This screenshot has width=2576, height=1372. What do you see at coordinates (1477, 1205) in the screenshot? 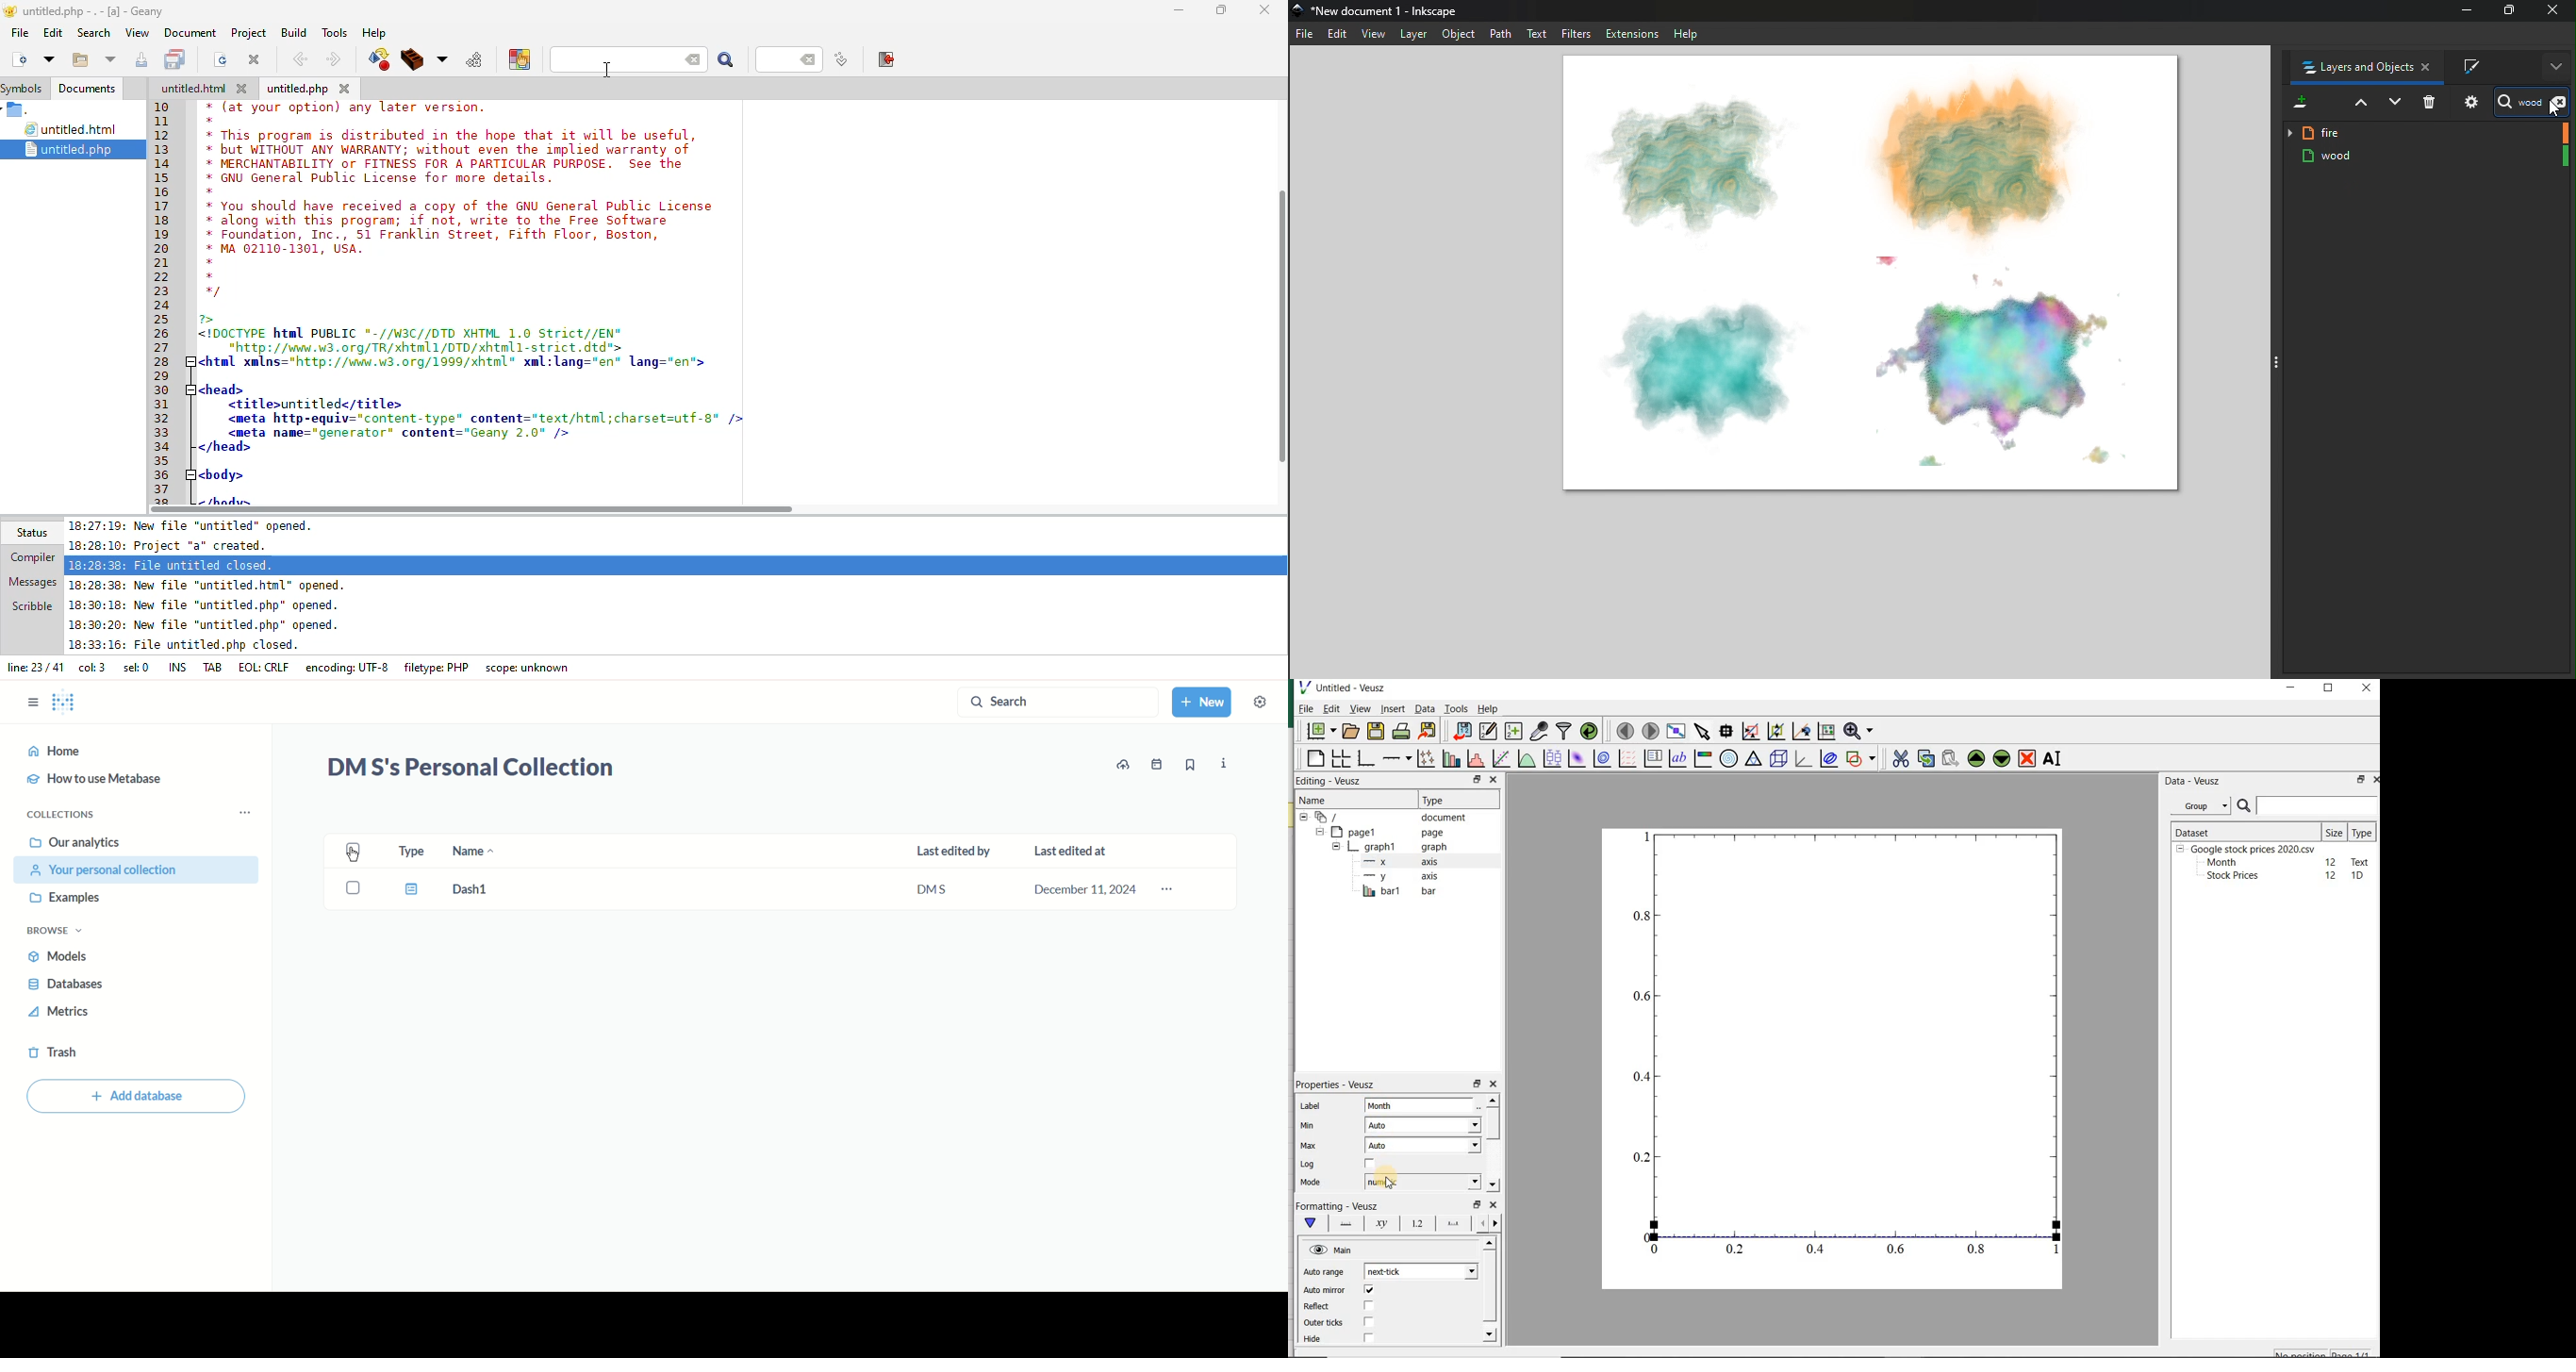
I see `restore` at bounding box center [1477, 1205].